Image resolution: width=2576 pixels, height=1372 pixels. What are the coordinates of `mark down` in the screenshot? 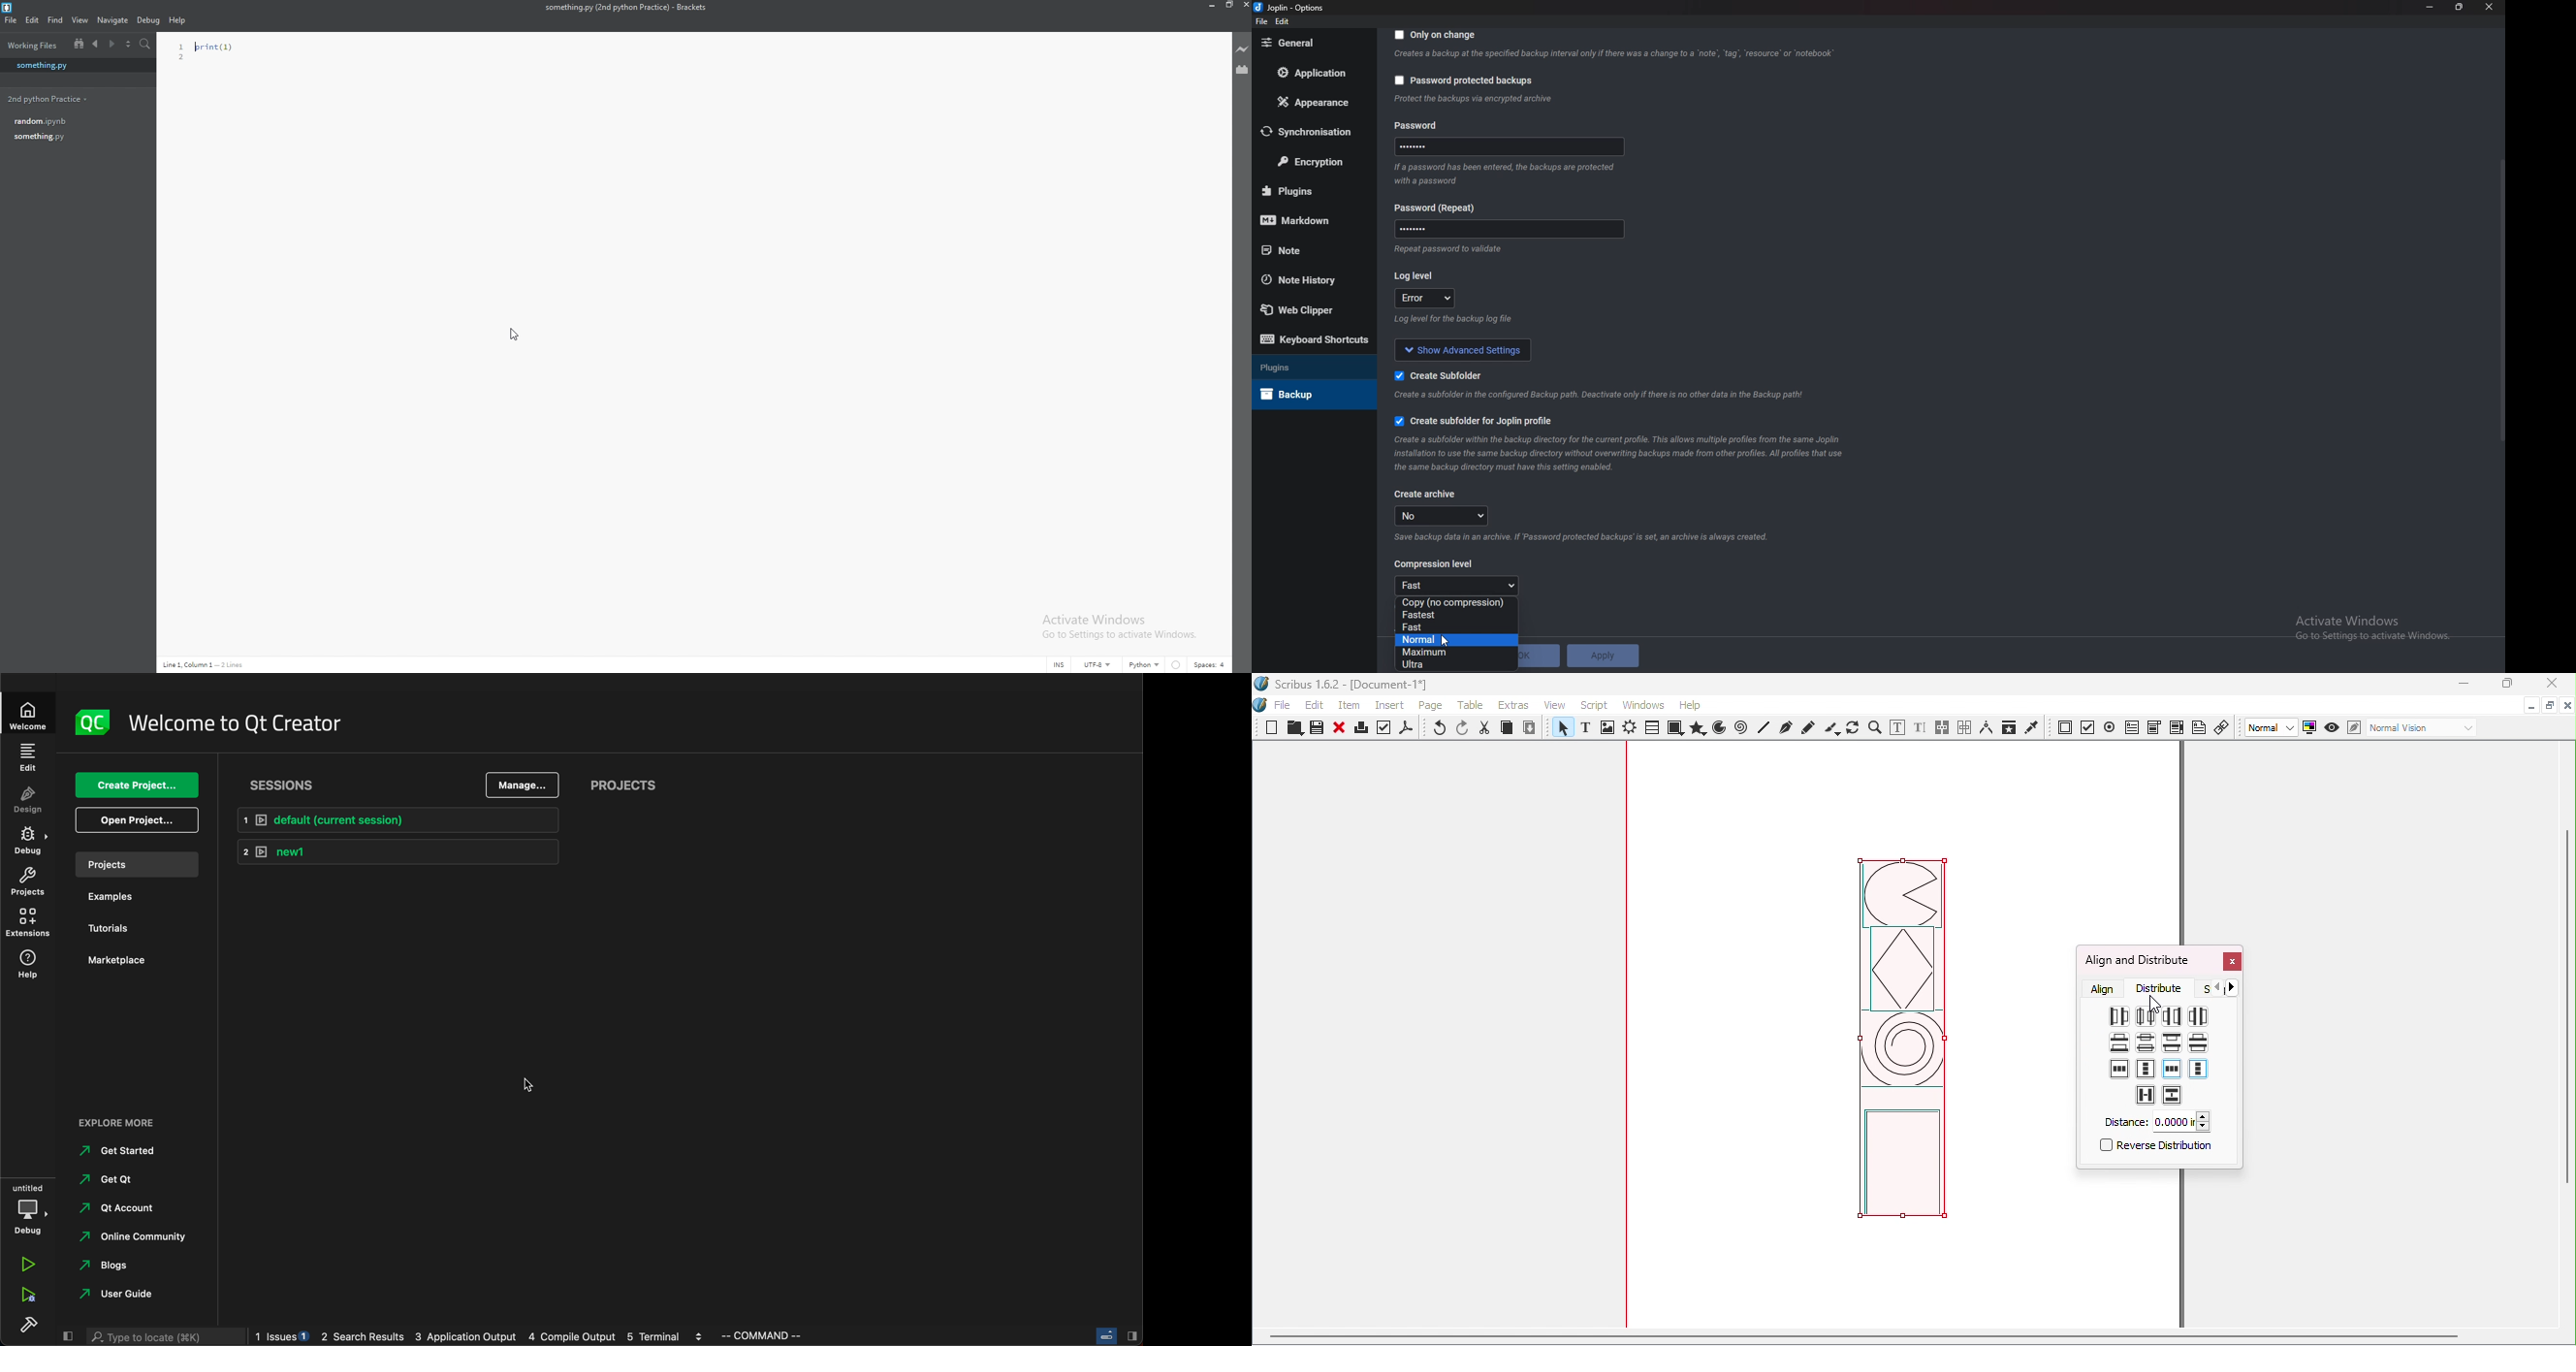 It's located at (1305, 222).